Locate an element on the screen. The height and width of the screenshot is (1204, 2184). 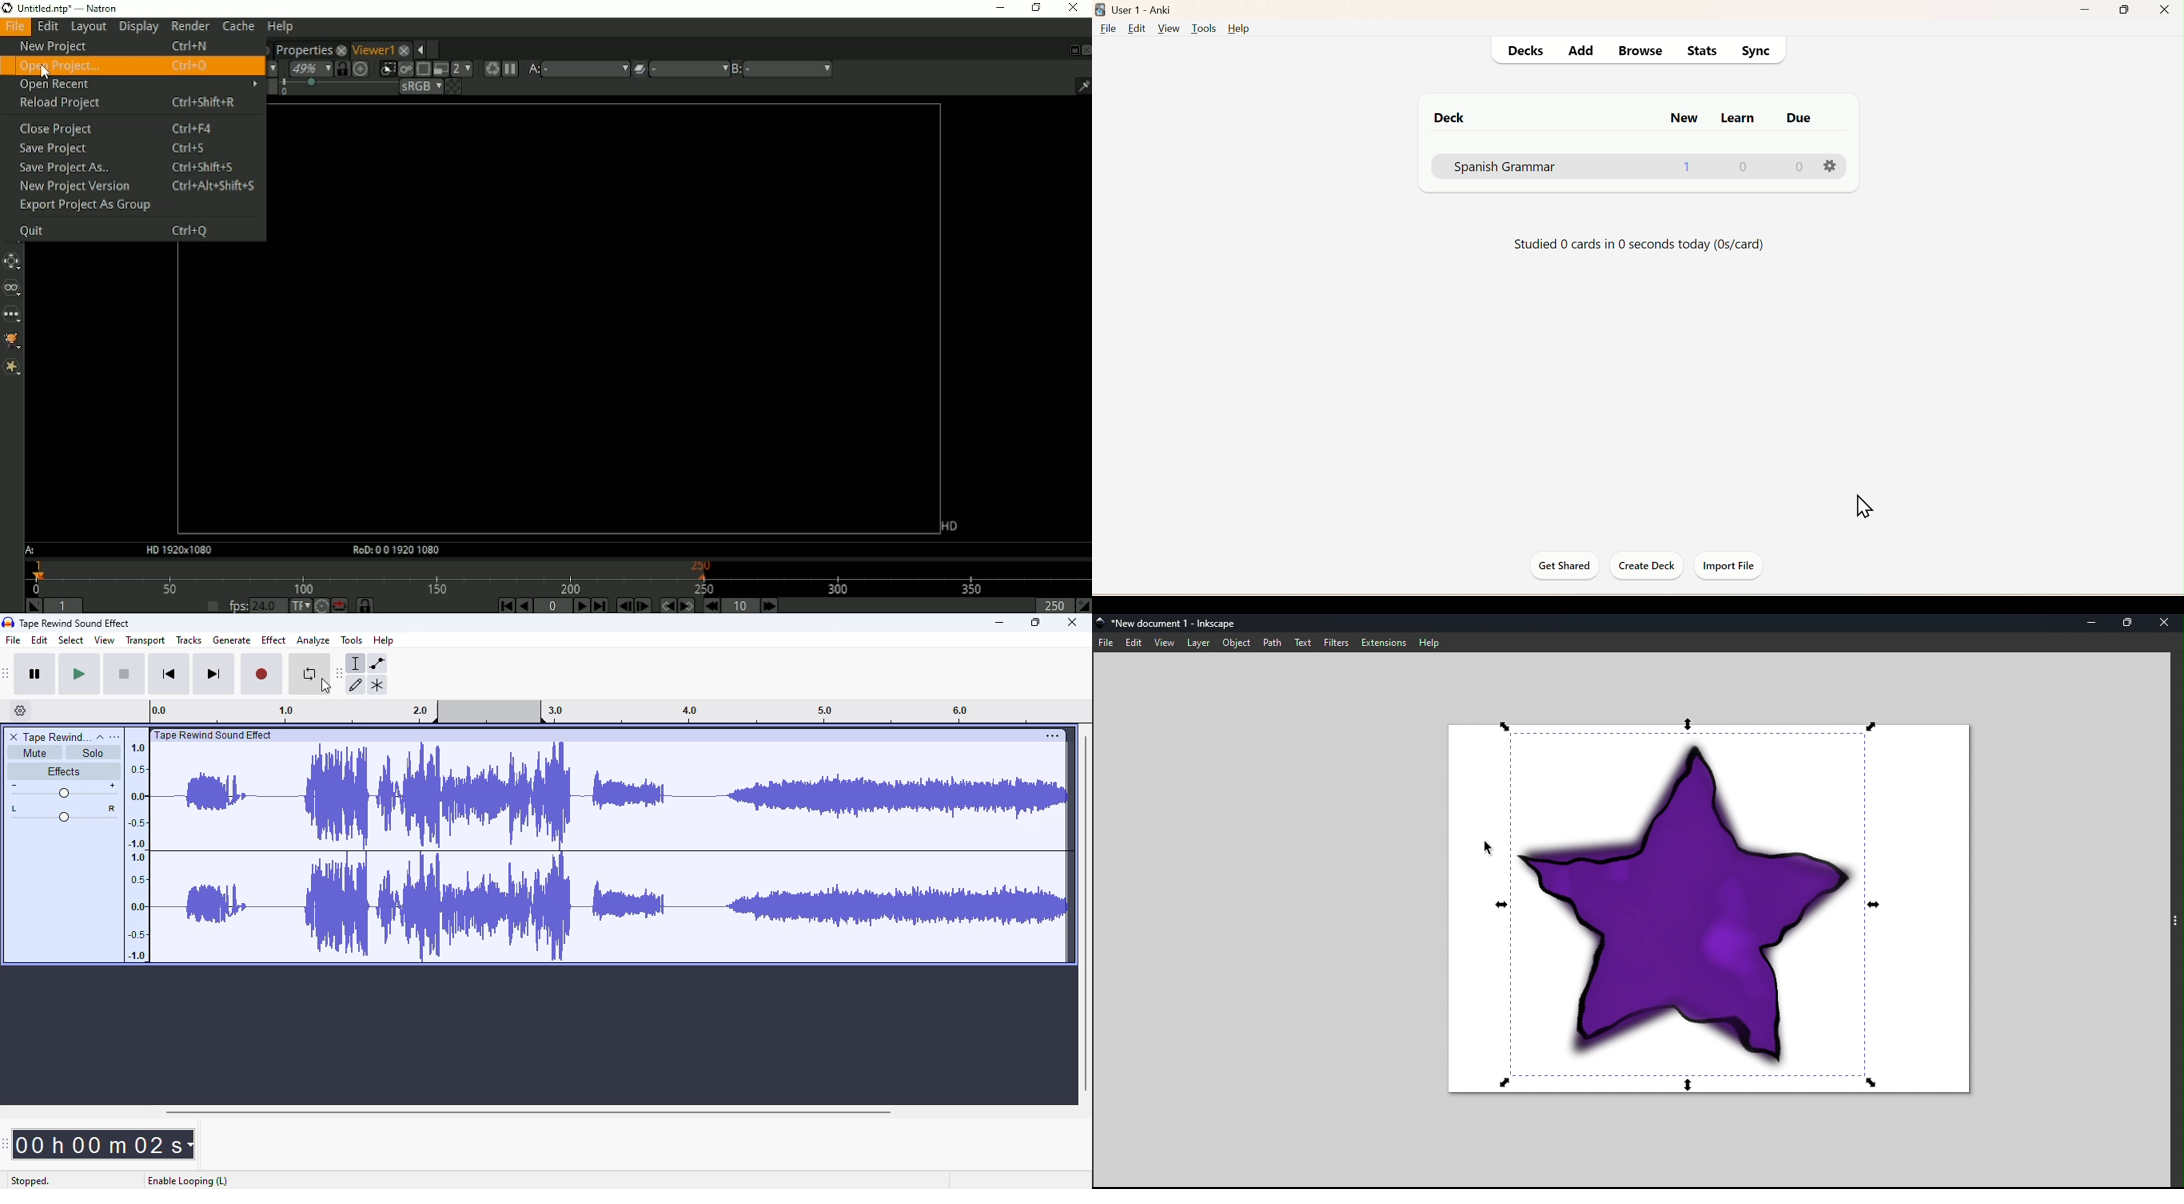
cursor is located at coordinates (1485, 849).